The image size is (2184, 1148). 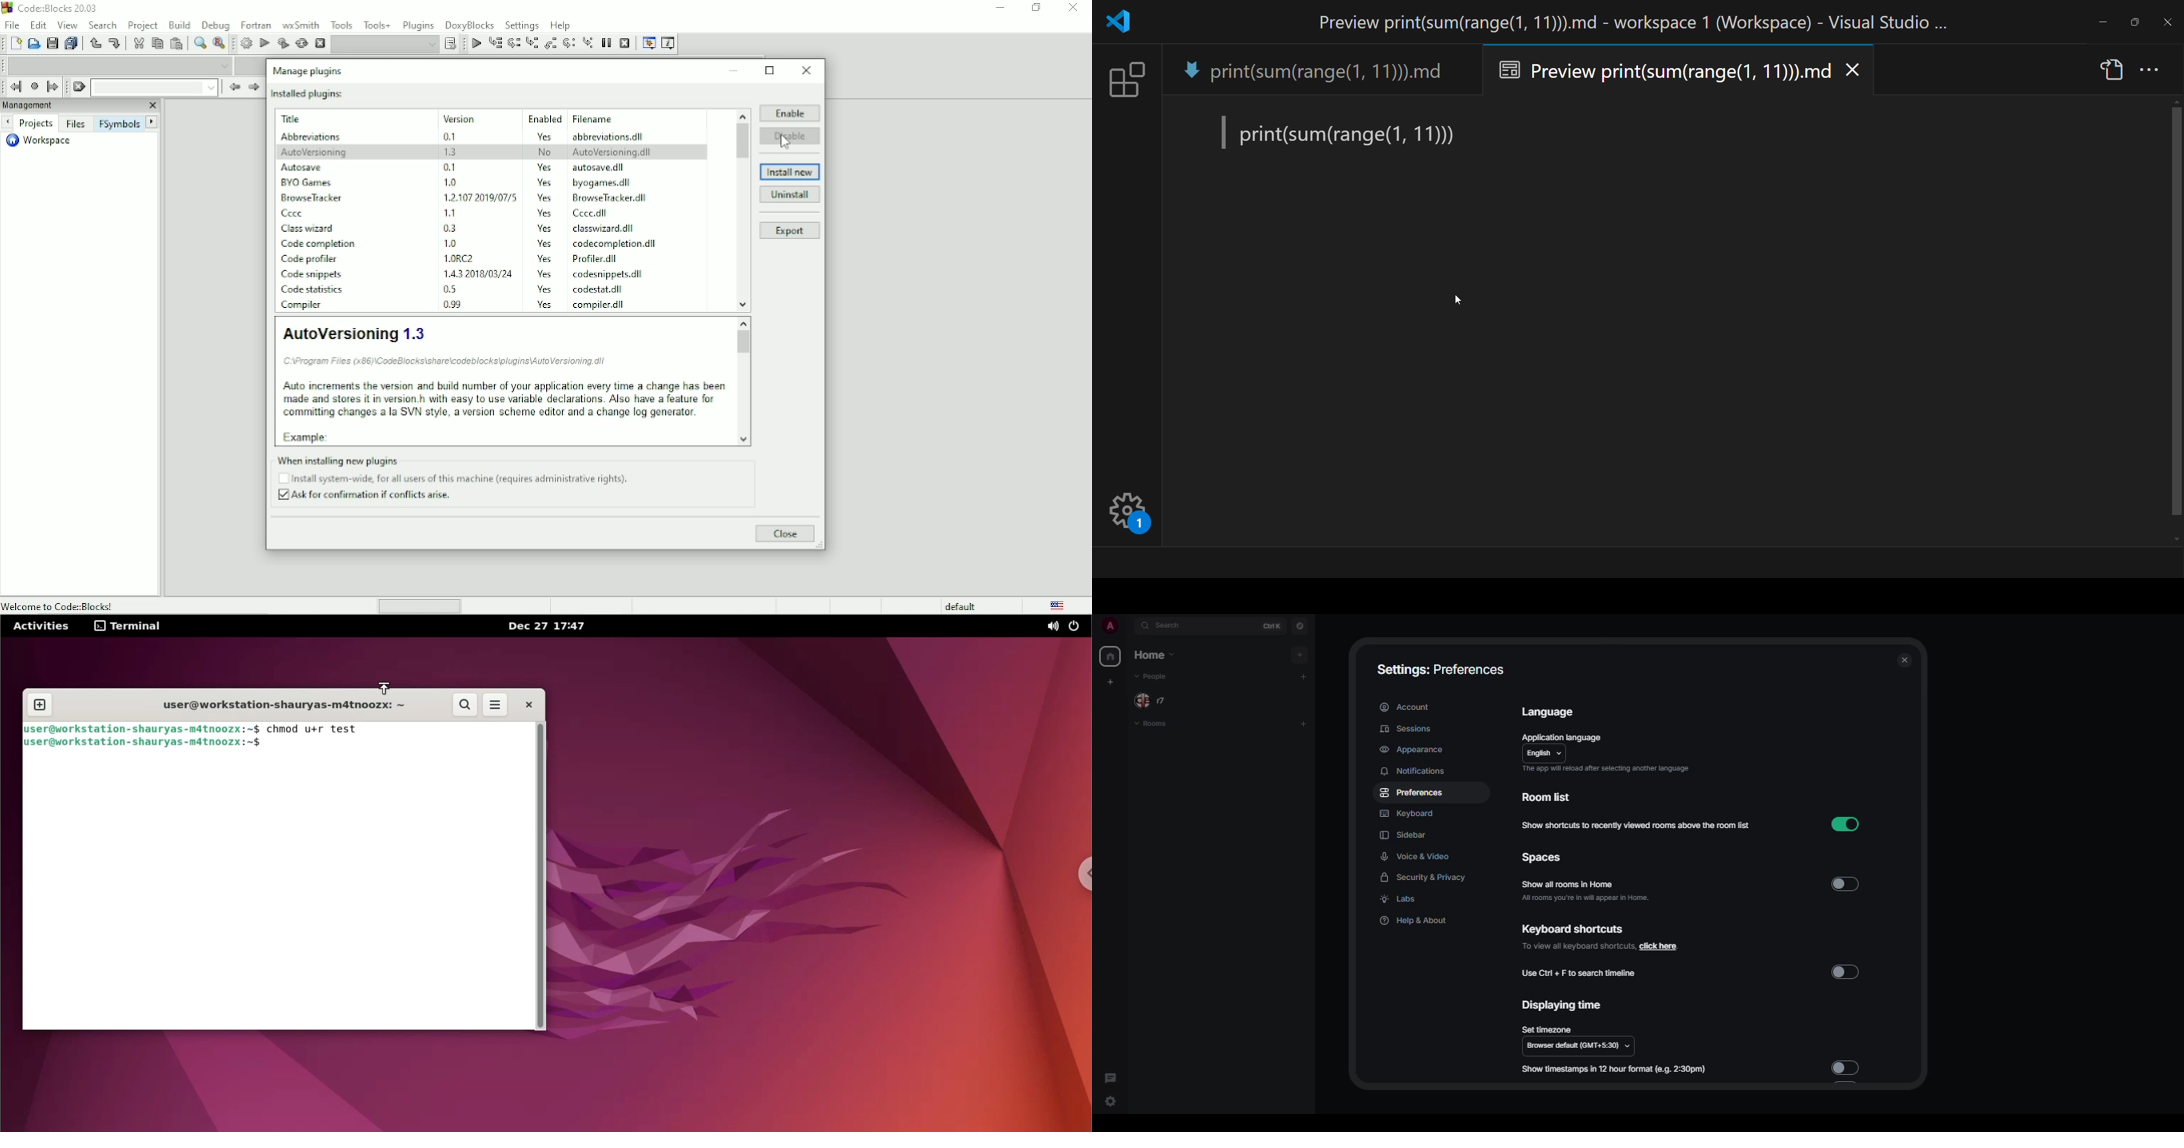 What do you see at coordinates (543, 198) in the screenshot?
I see `Yes` at bounding box center [543, 198].